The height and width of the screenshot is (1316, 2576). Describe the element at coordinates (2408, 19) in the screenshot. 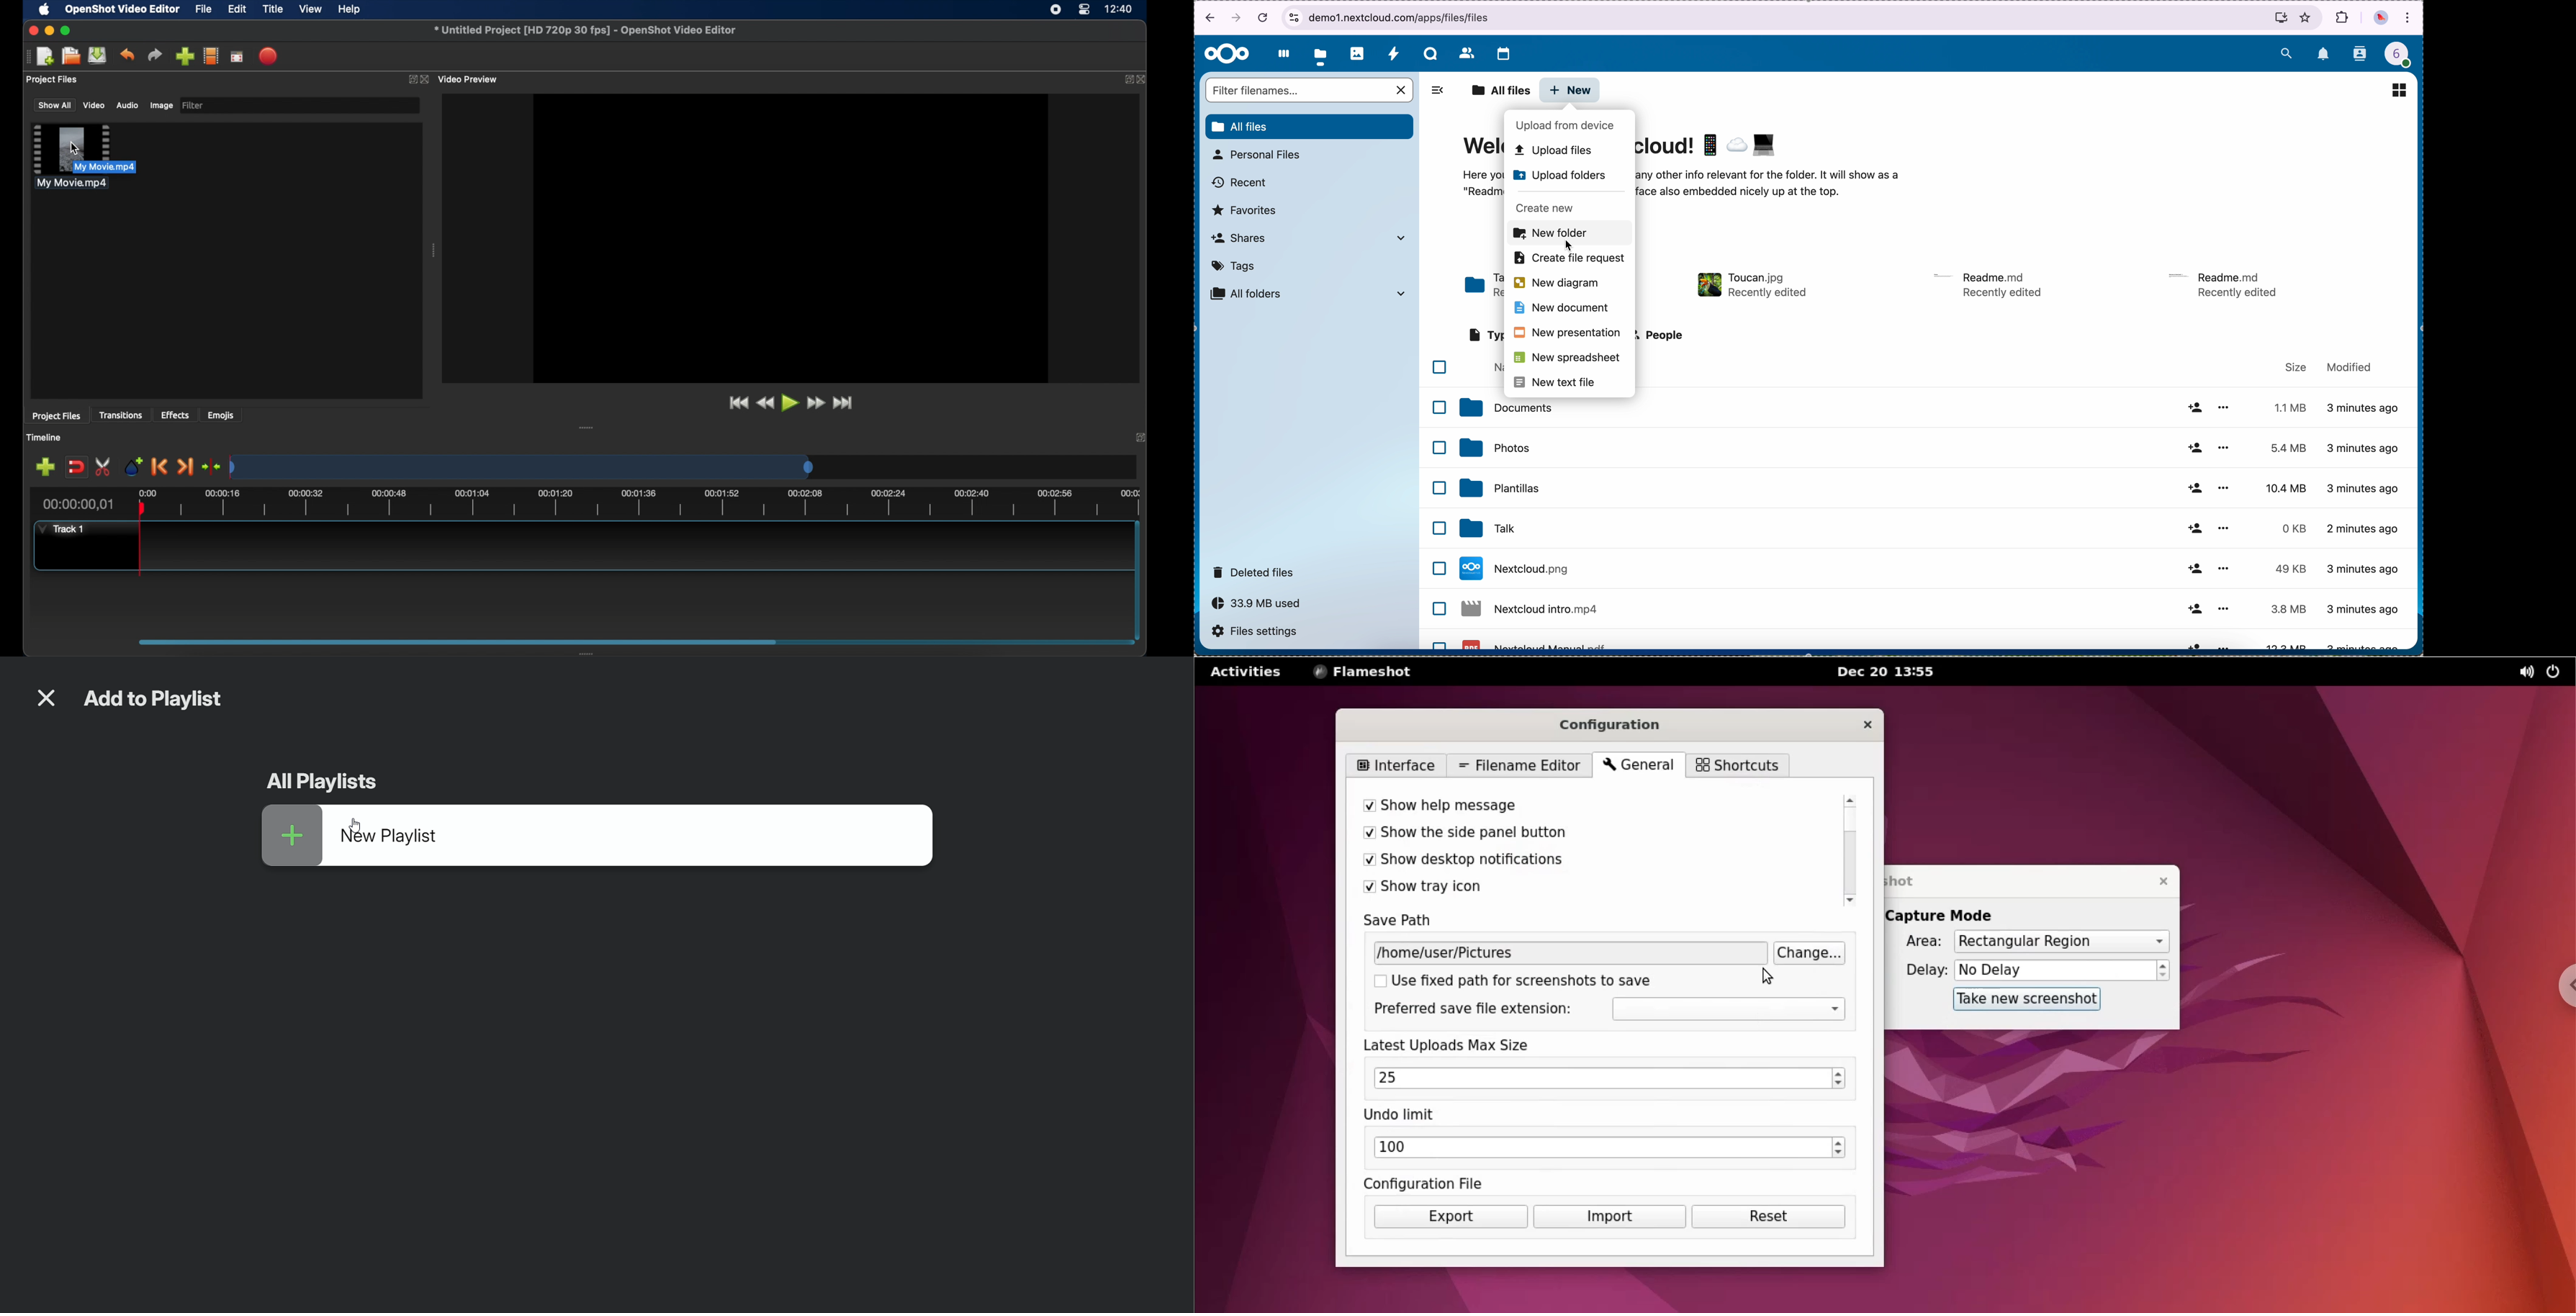

I see `customize and control Google Chrome` at that location.